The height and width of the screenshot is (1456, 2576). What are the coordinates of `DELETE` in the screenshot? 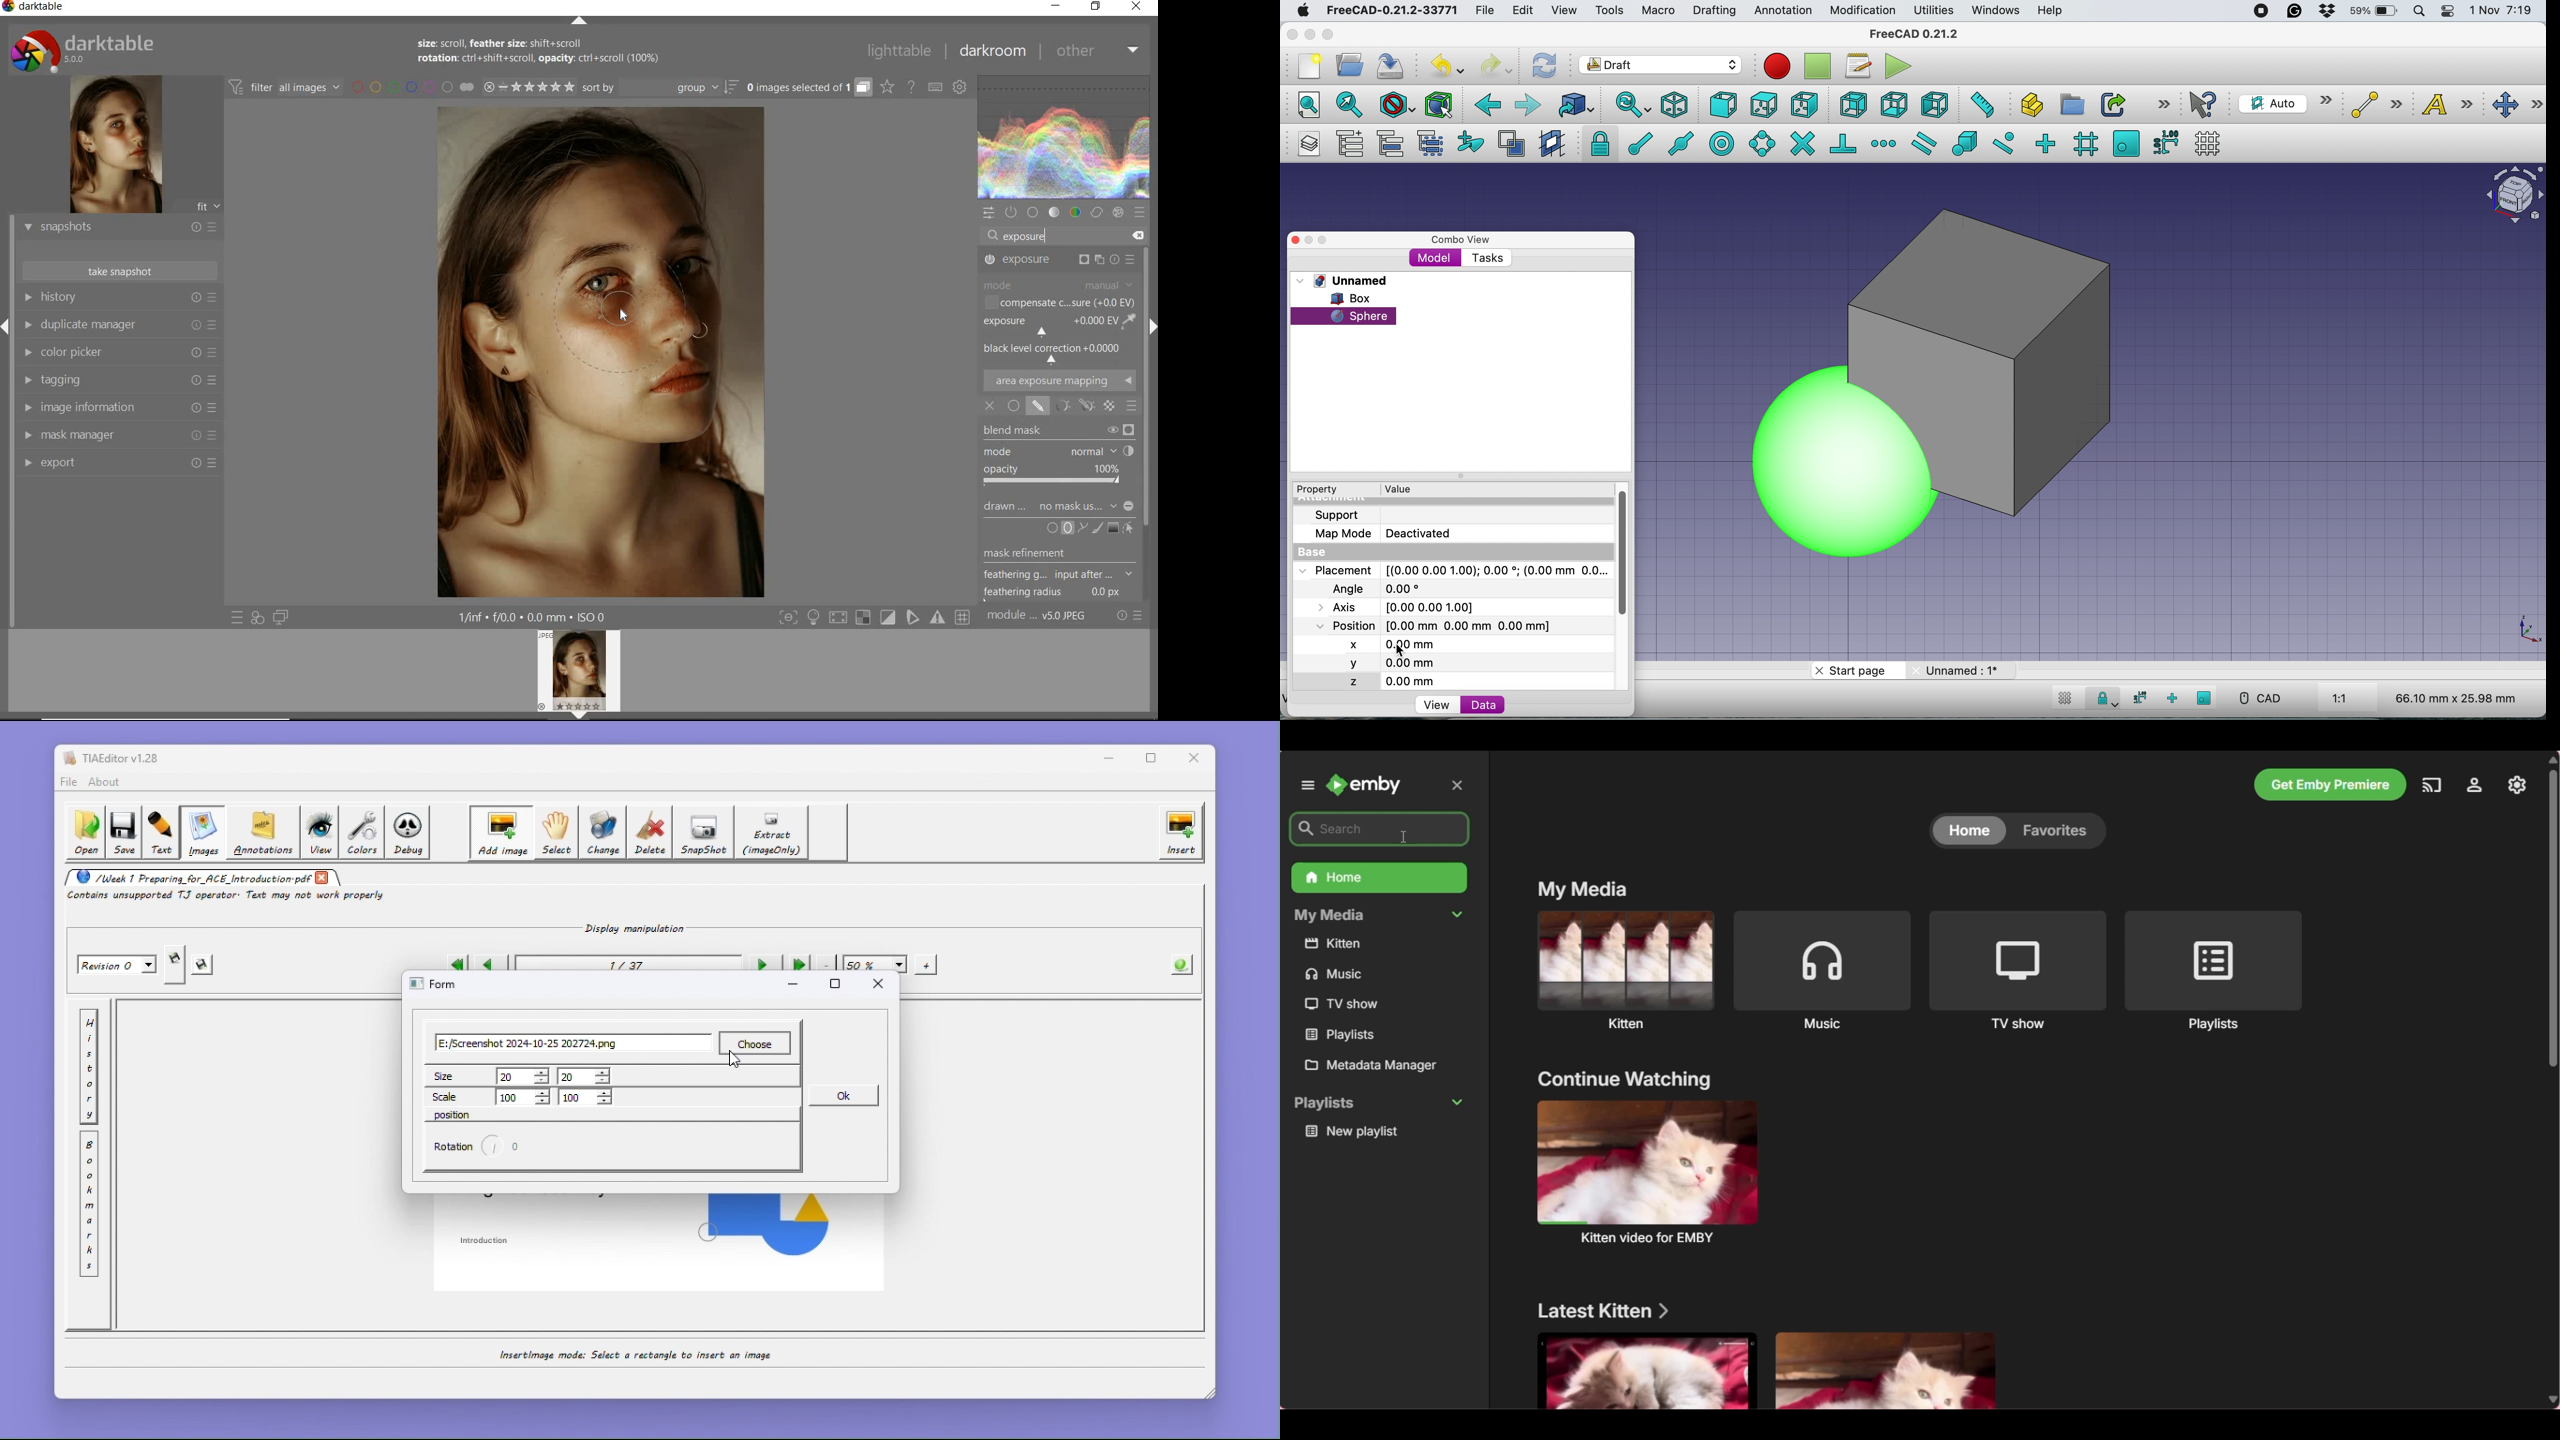 It's located at (1137, 234).